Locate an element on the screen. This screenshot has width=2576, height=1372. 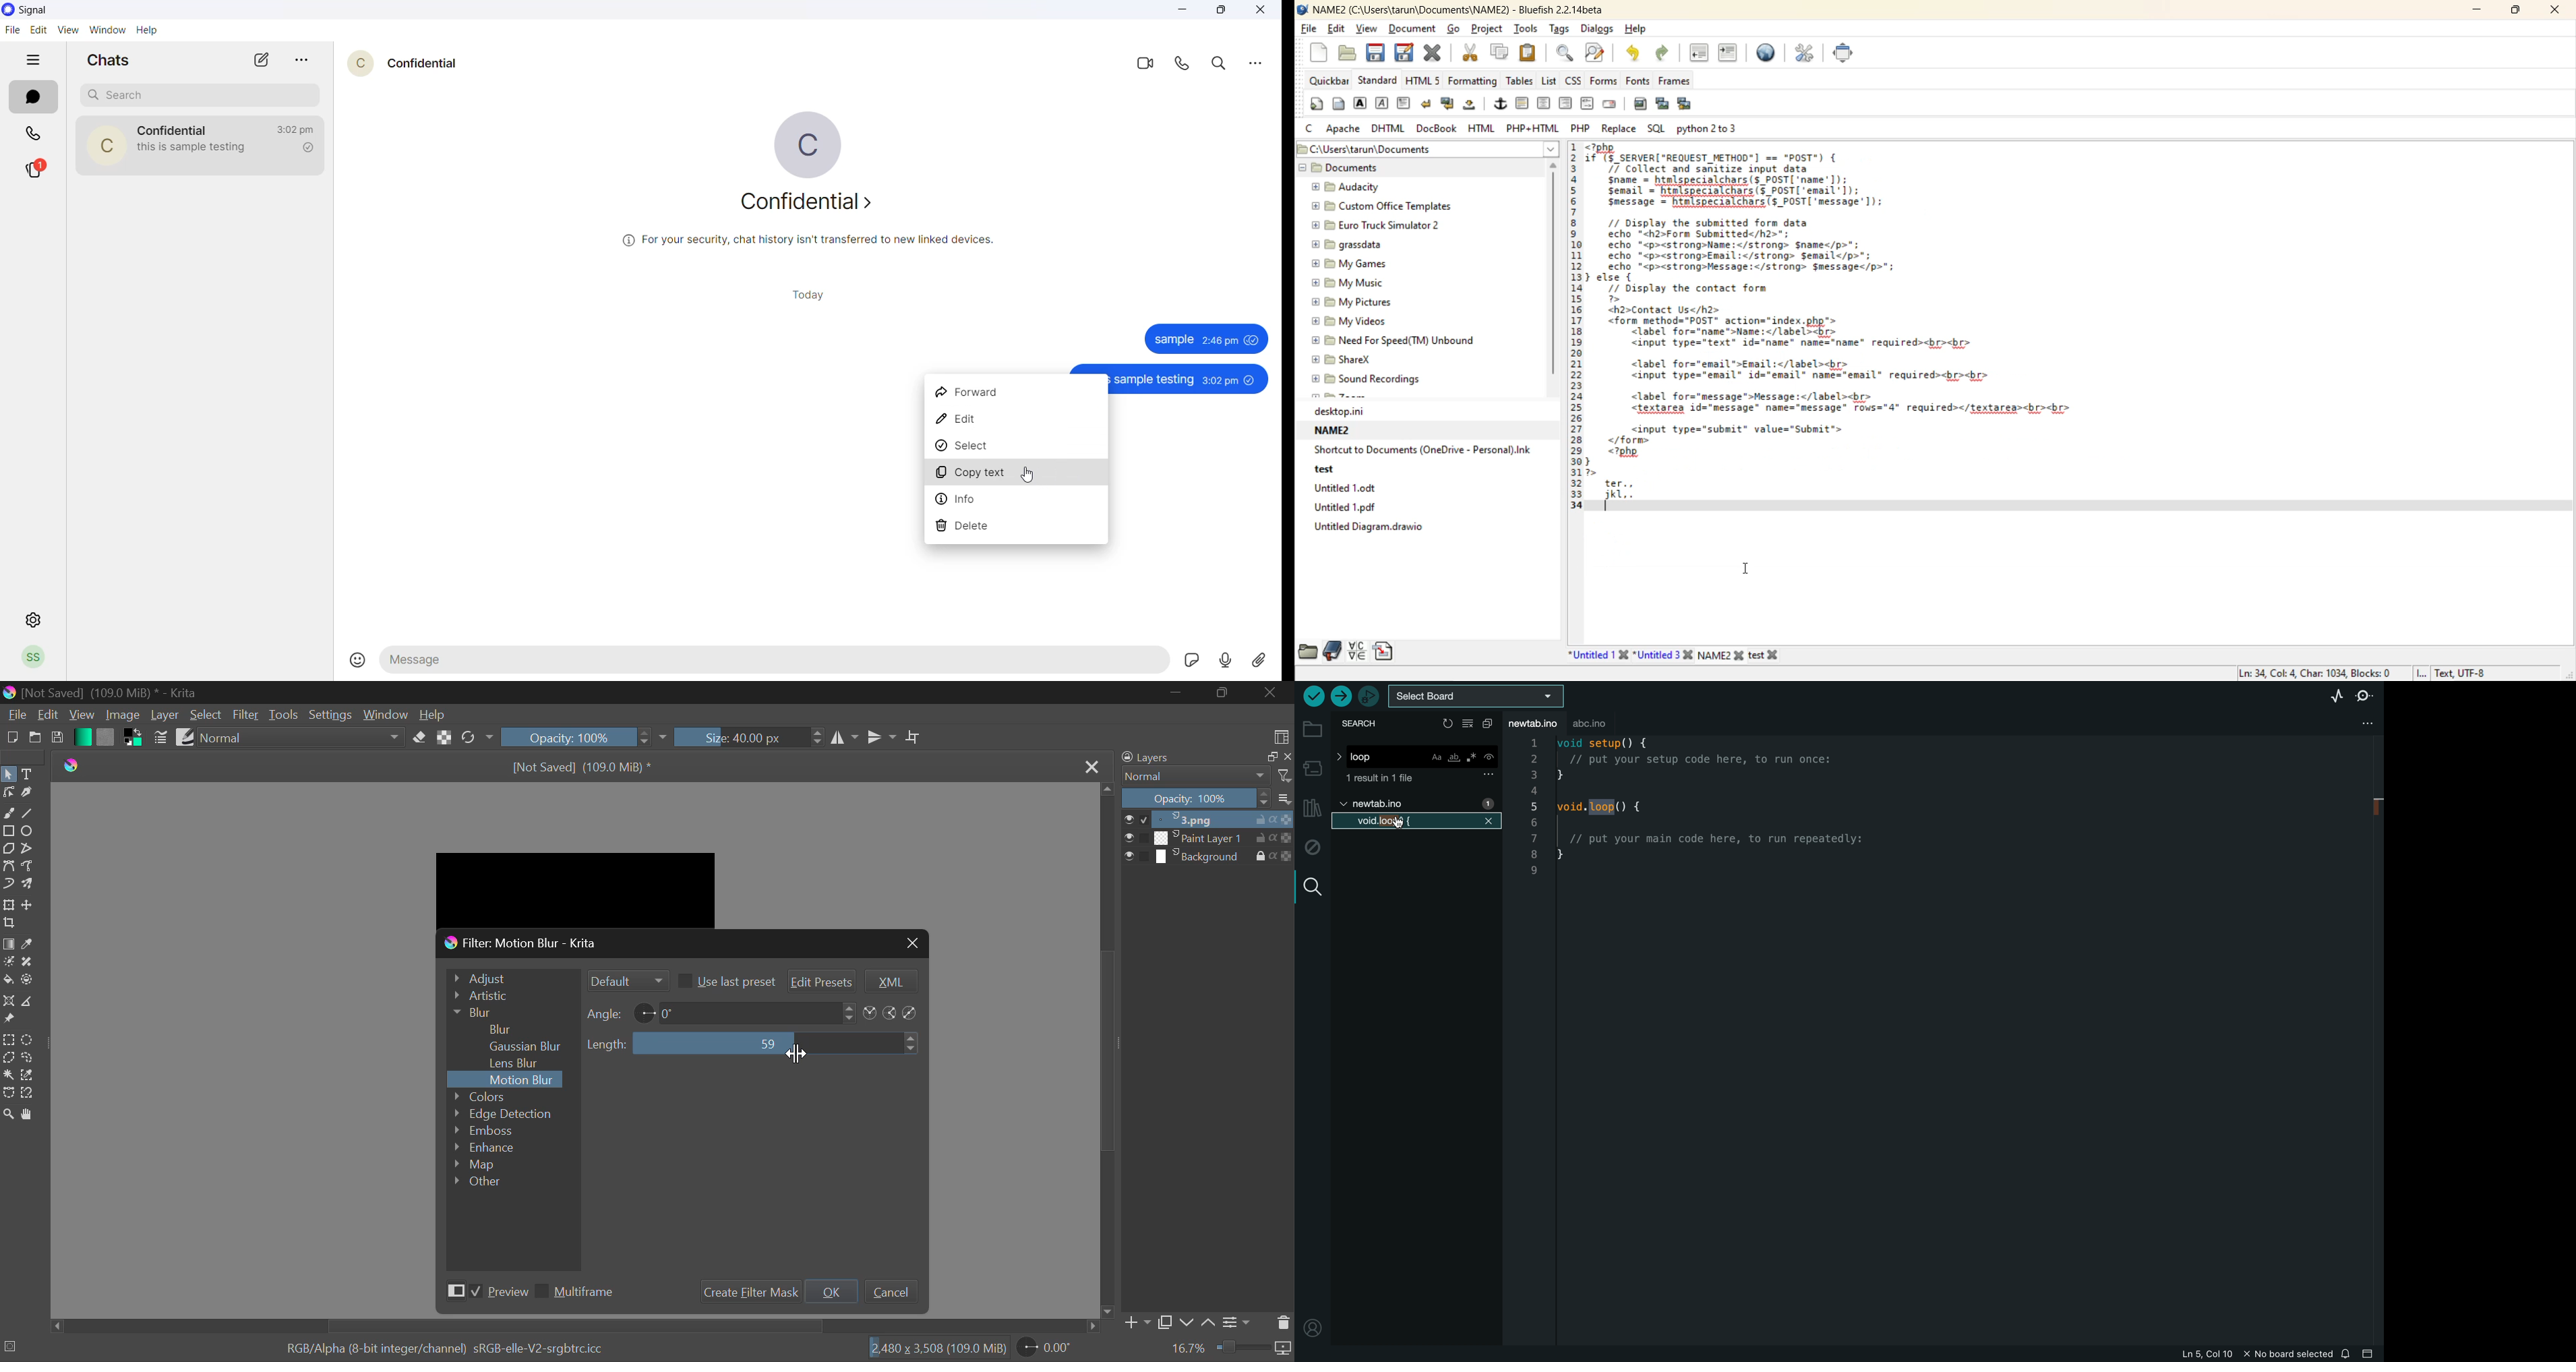
Transform Layers is located at coordinates (9, 906).